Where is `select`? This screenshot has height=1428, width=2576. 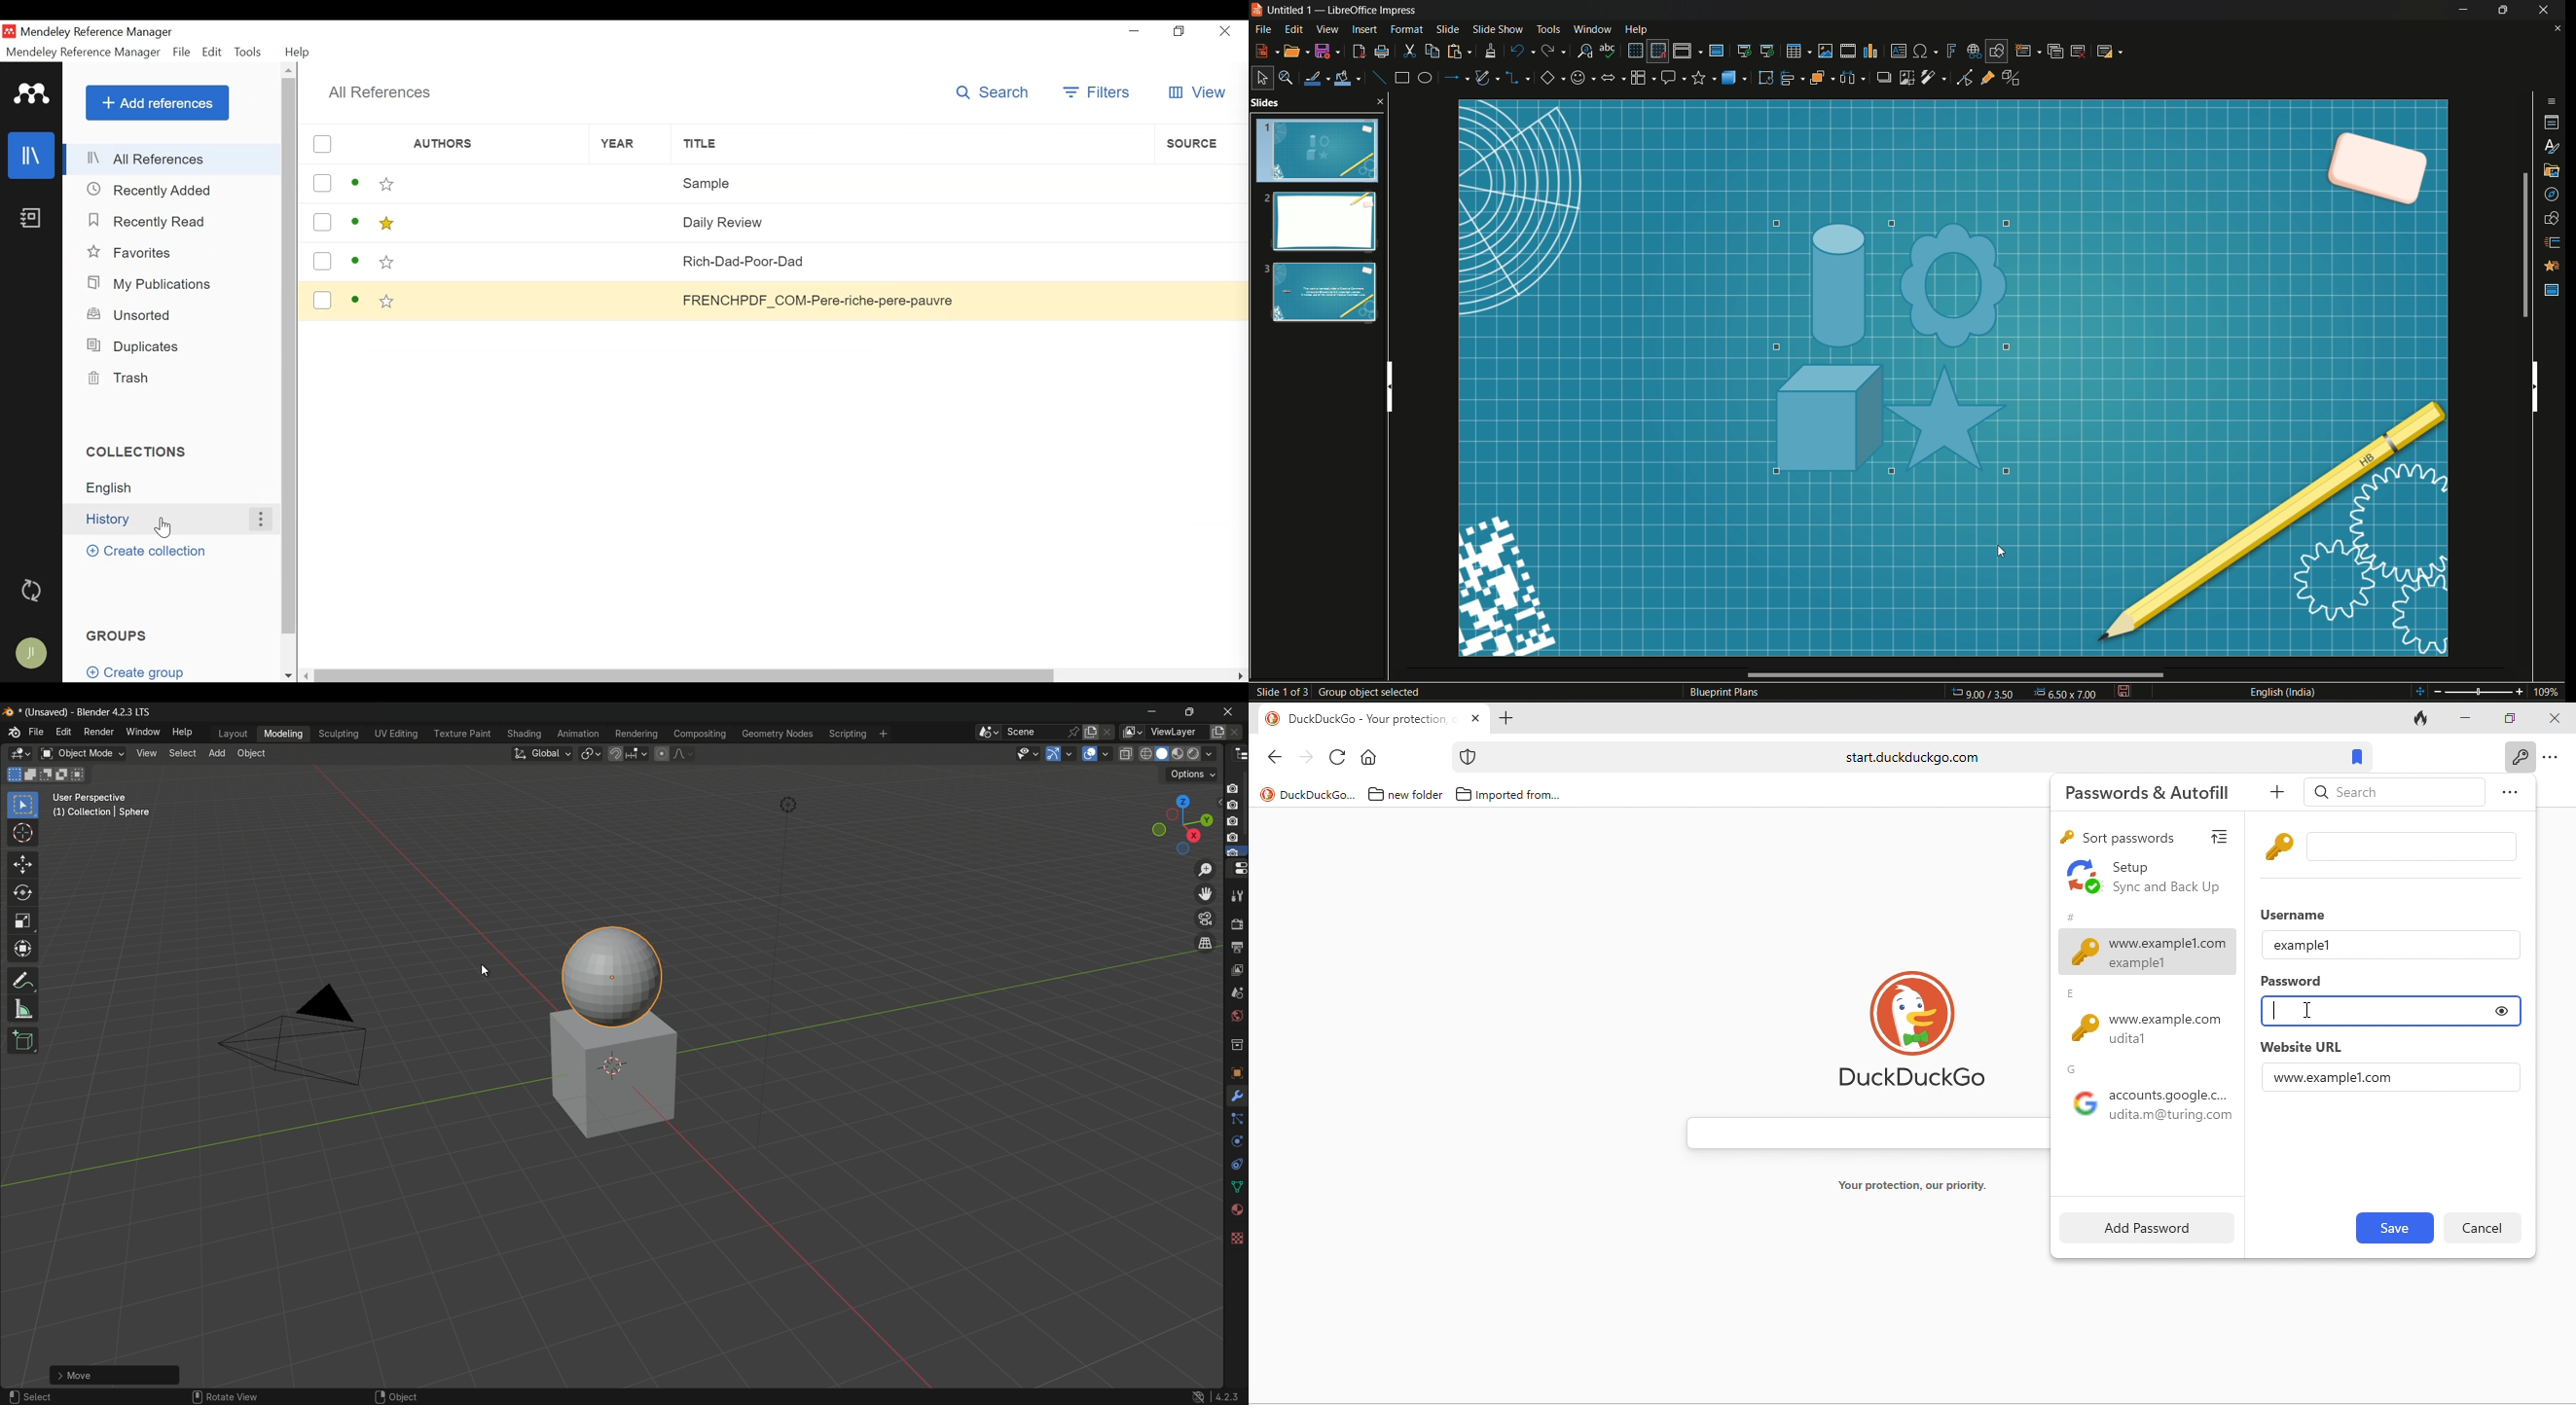 select is located at coordinates (1260, 78).